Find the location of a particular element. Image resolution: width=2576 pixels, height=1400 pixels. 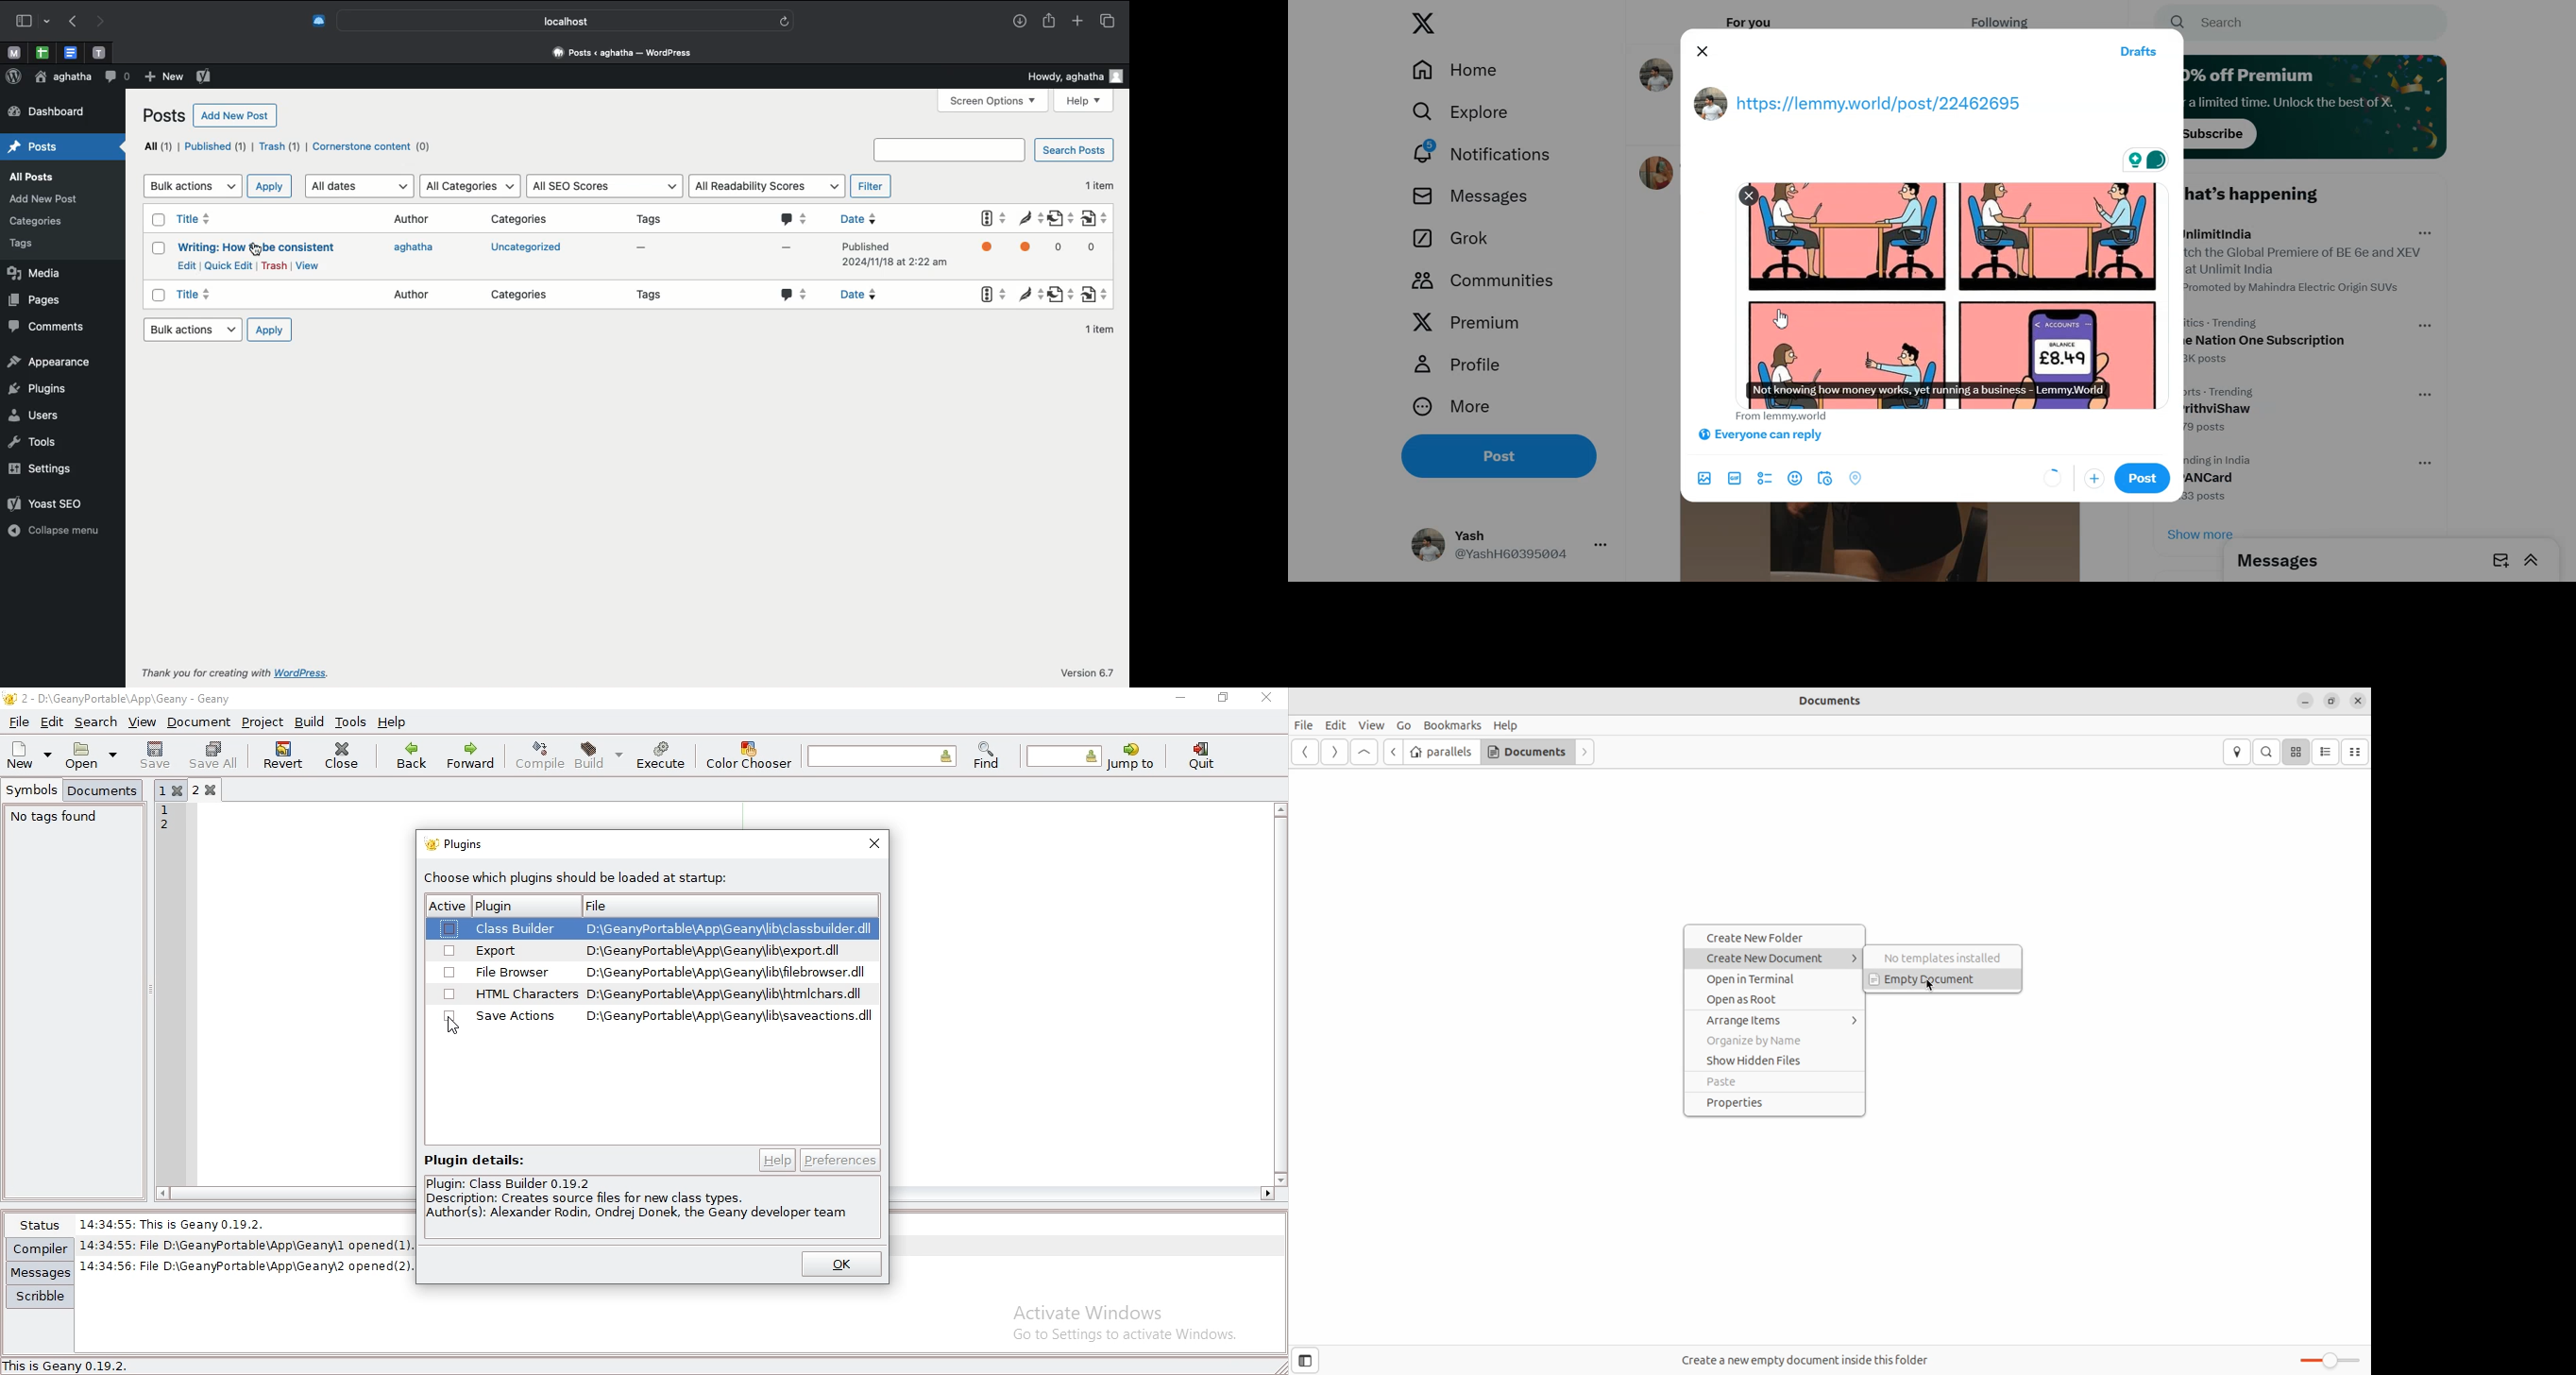

notifiaction is located at coordinates (1477, 158).